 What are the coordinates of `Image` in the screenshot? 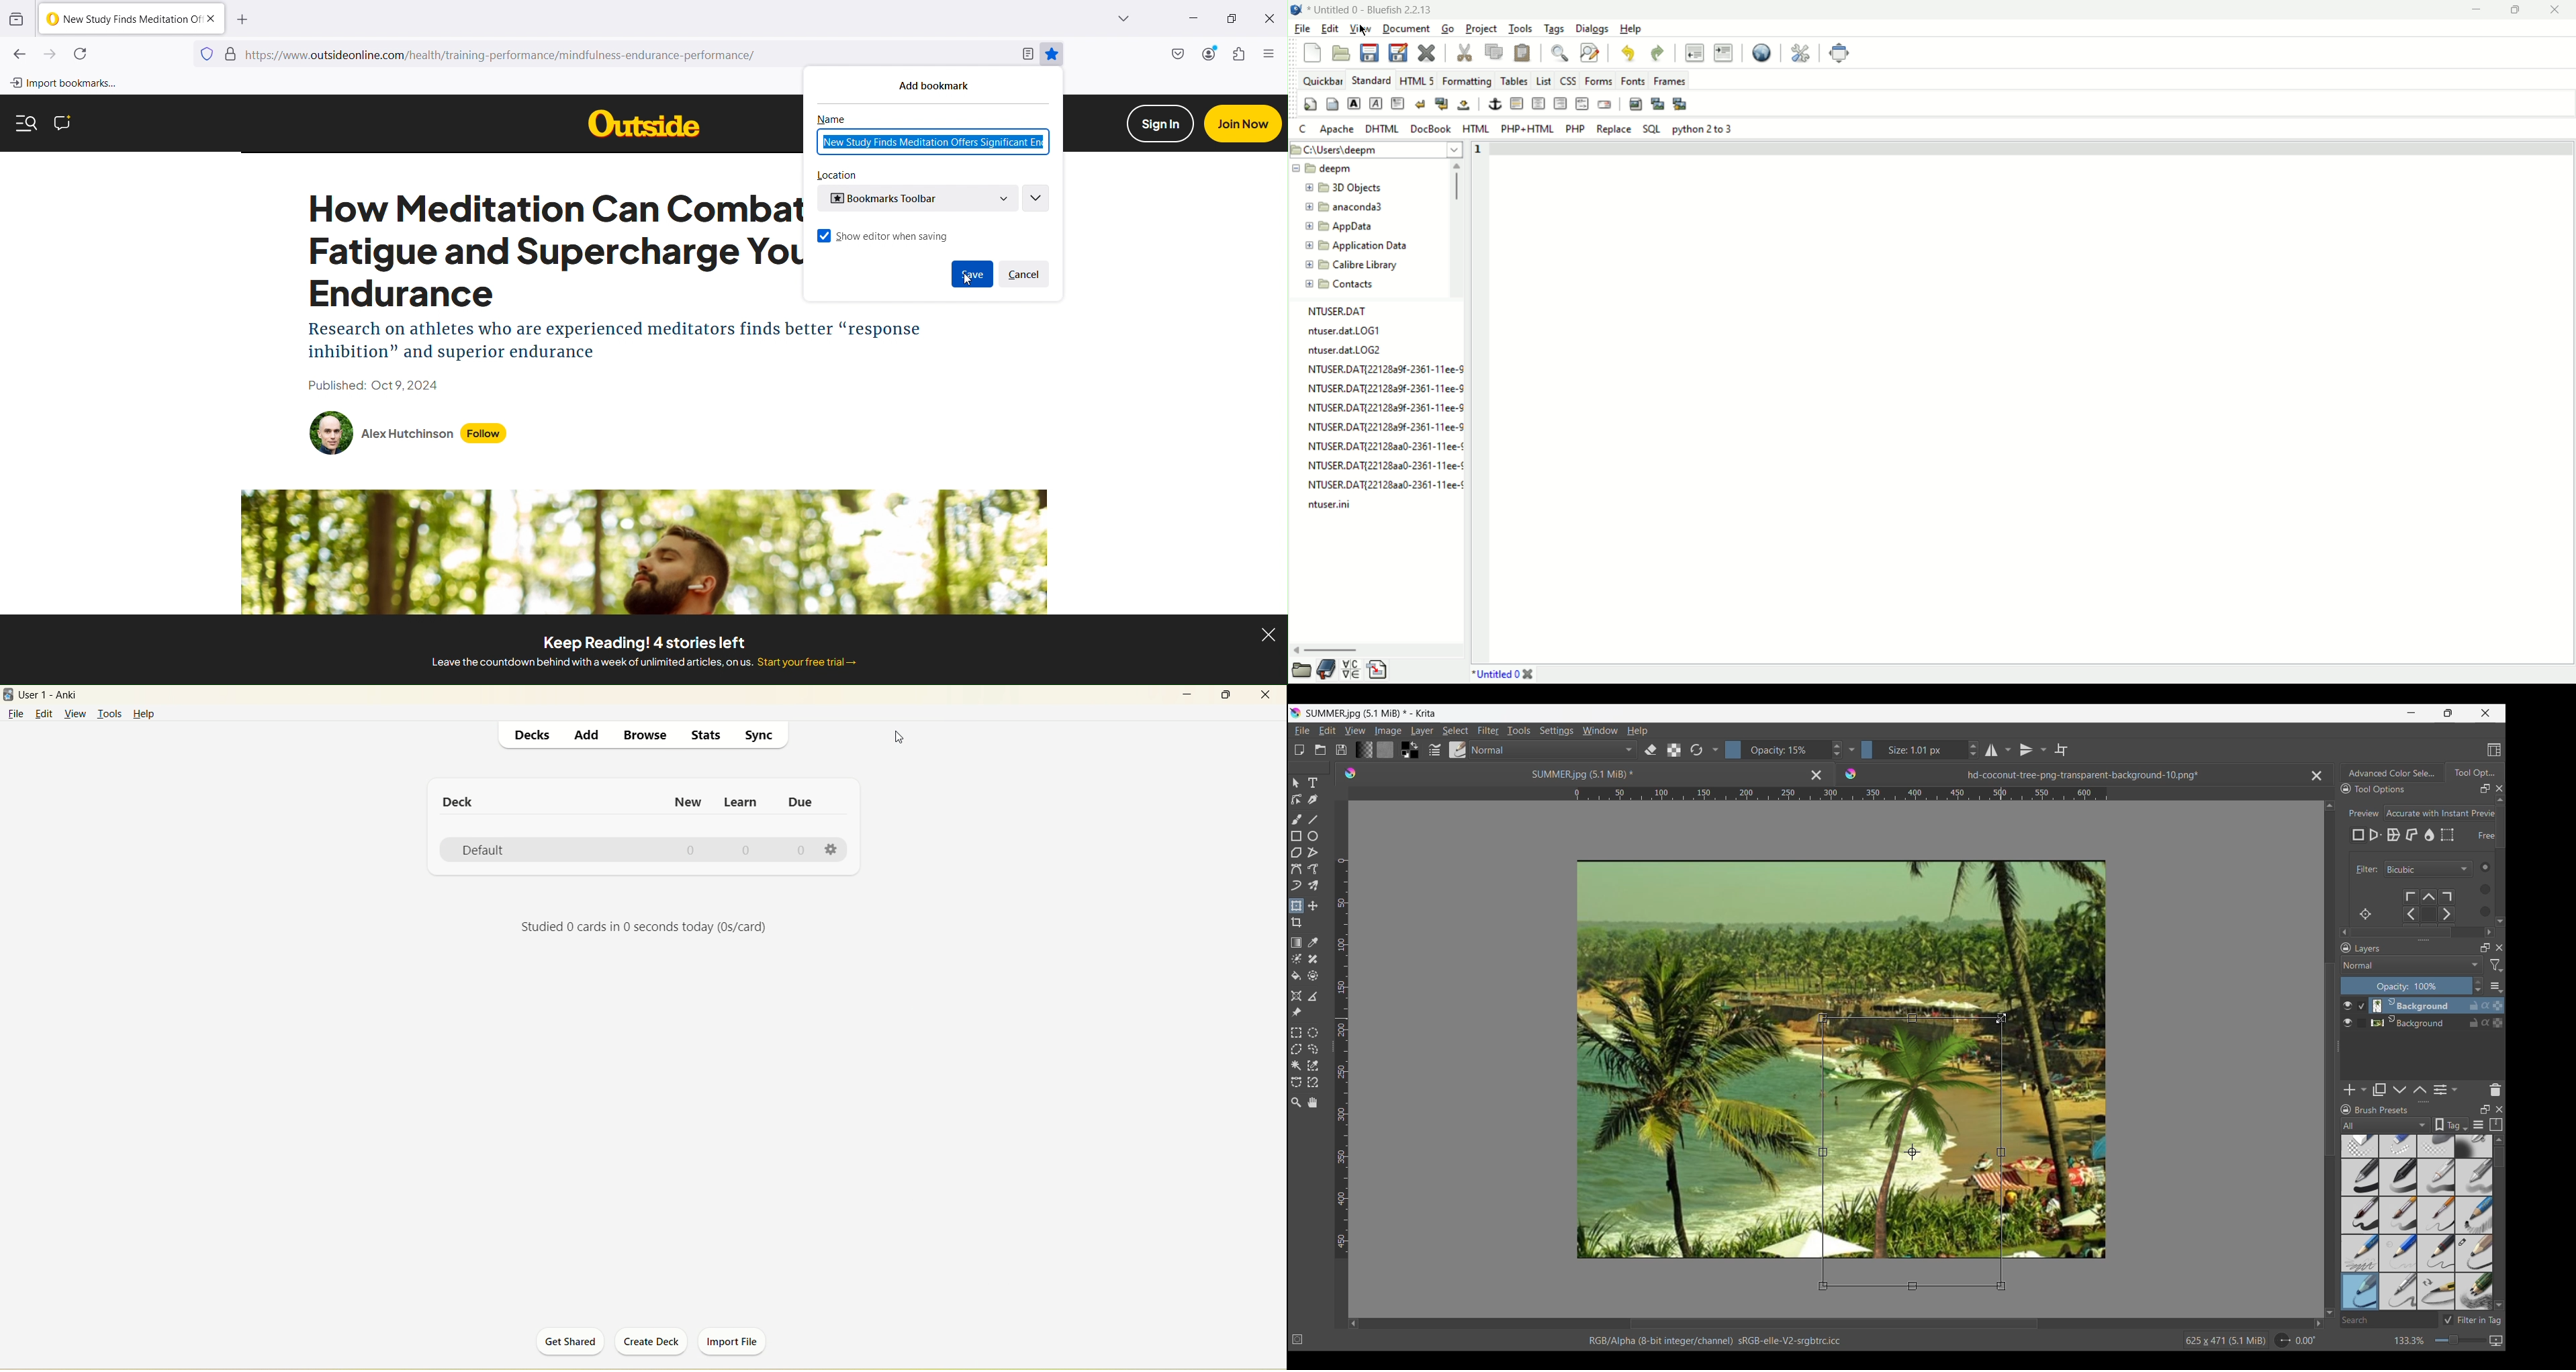 It's located at (1388, 731).